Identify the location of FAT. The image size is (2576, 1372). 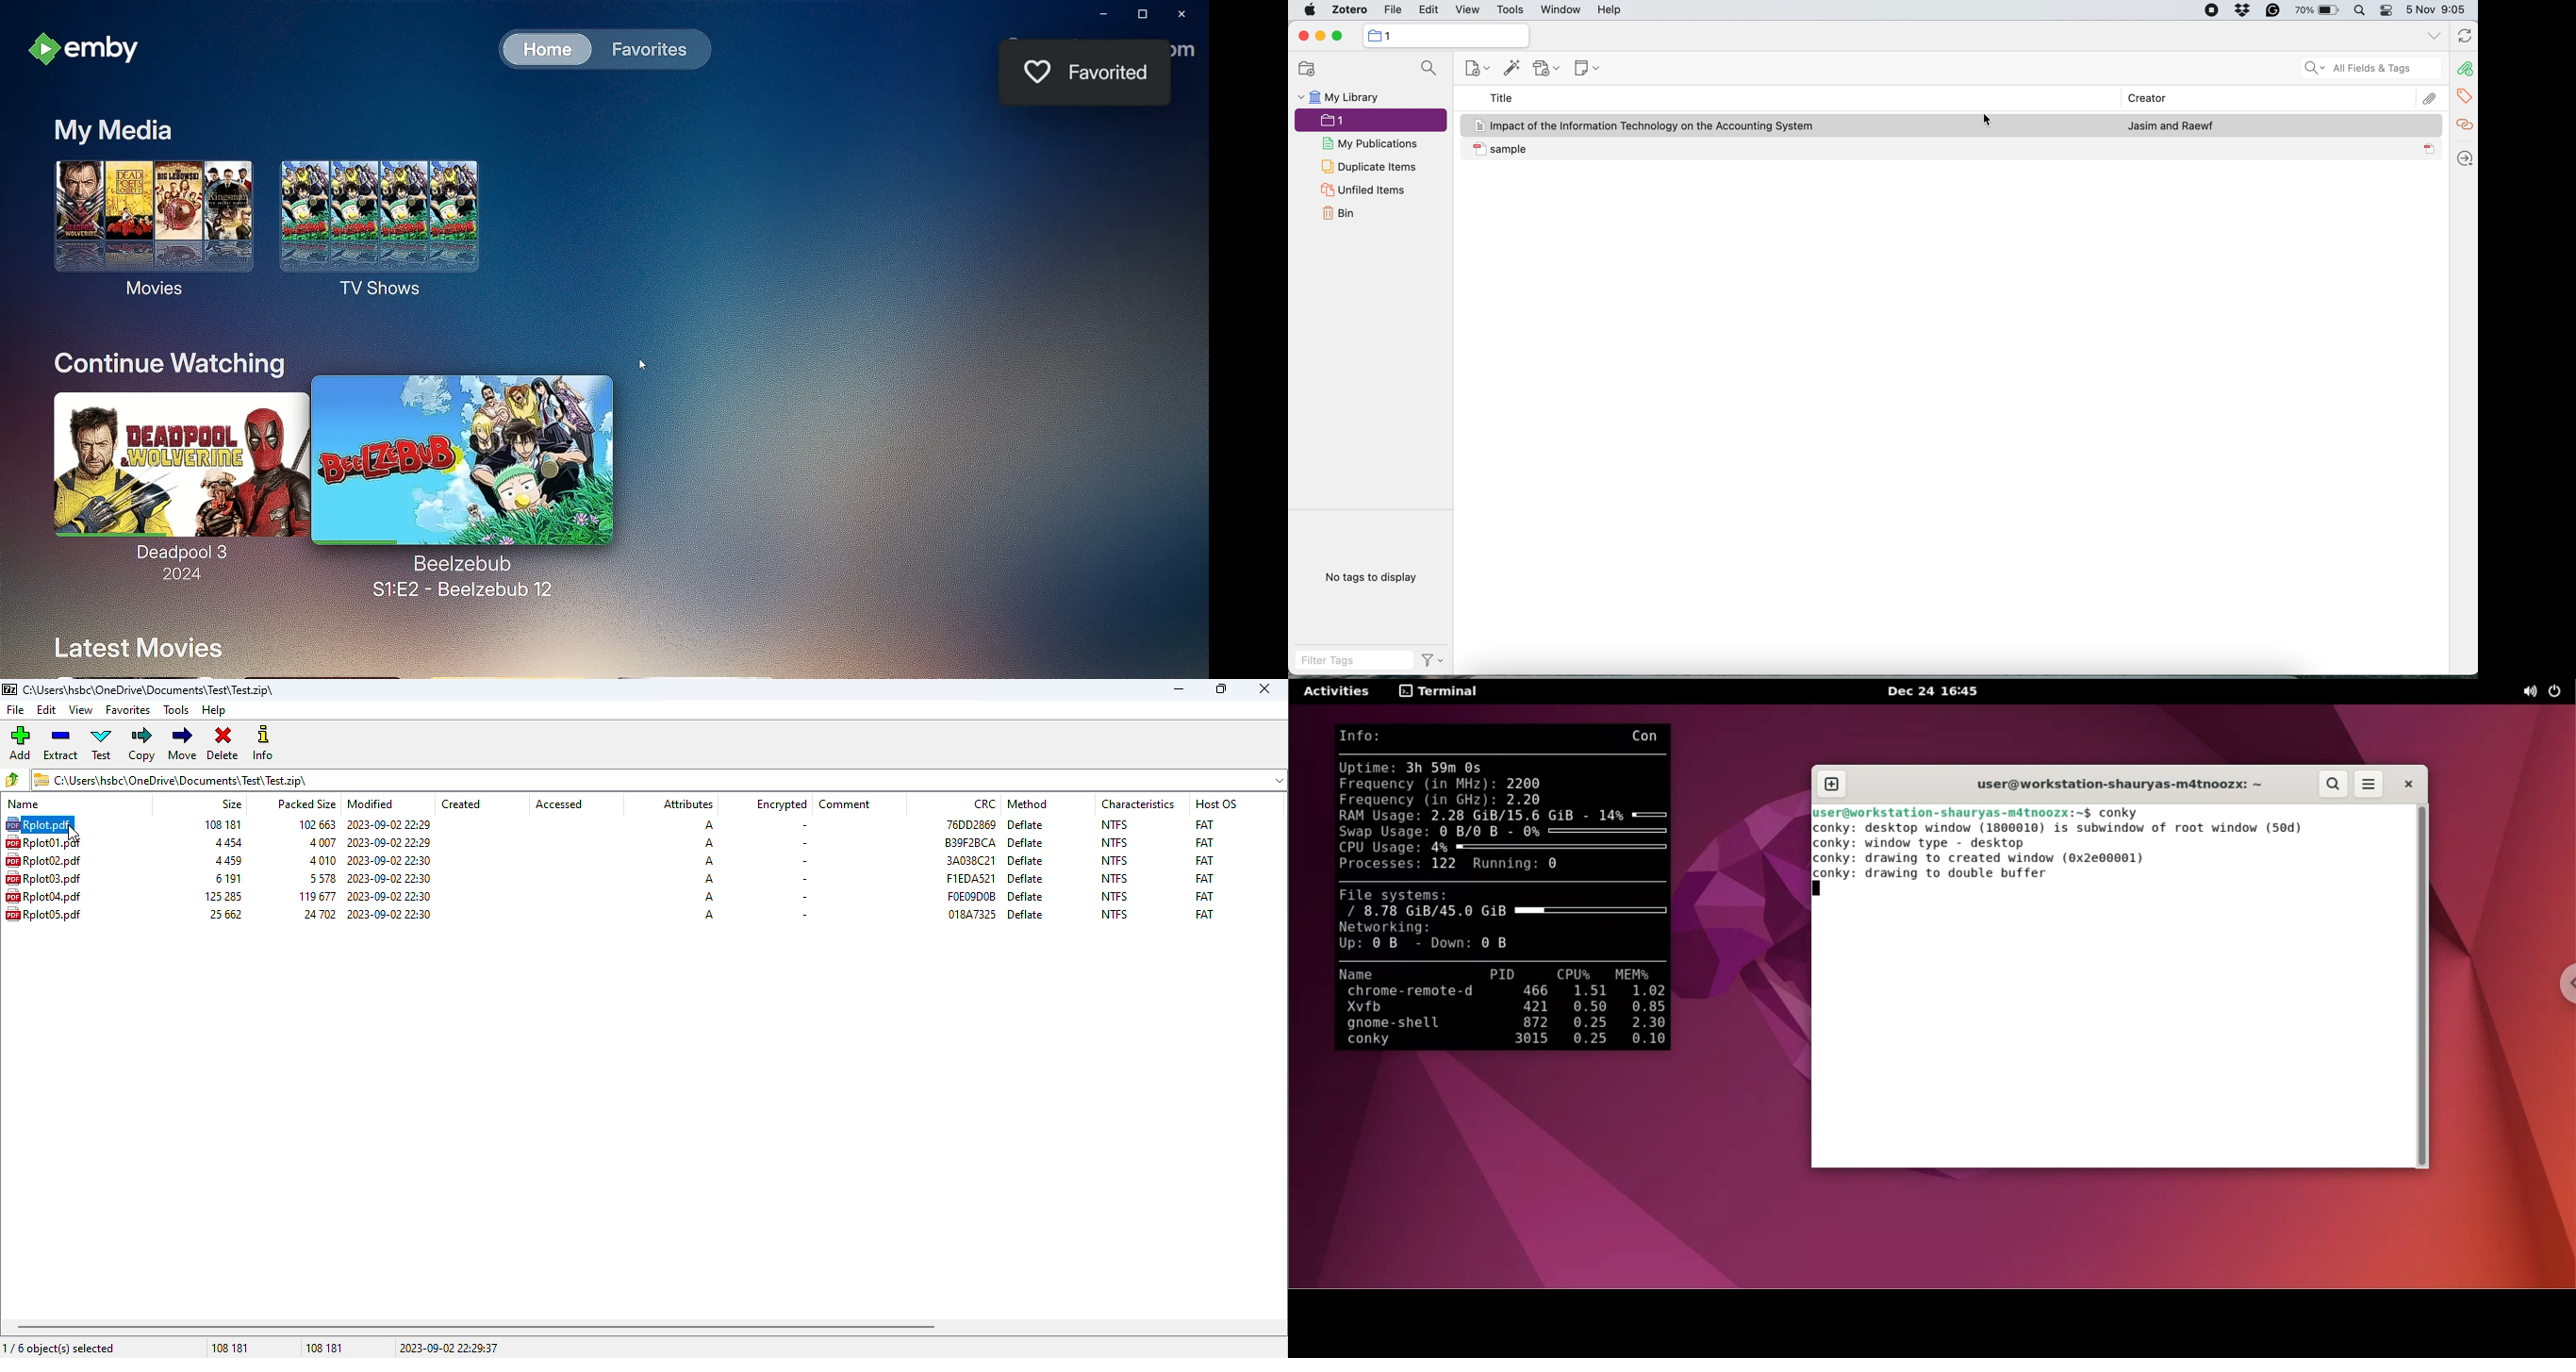
(1204, 914).